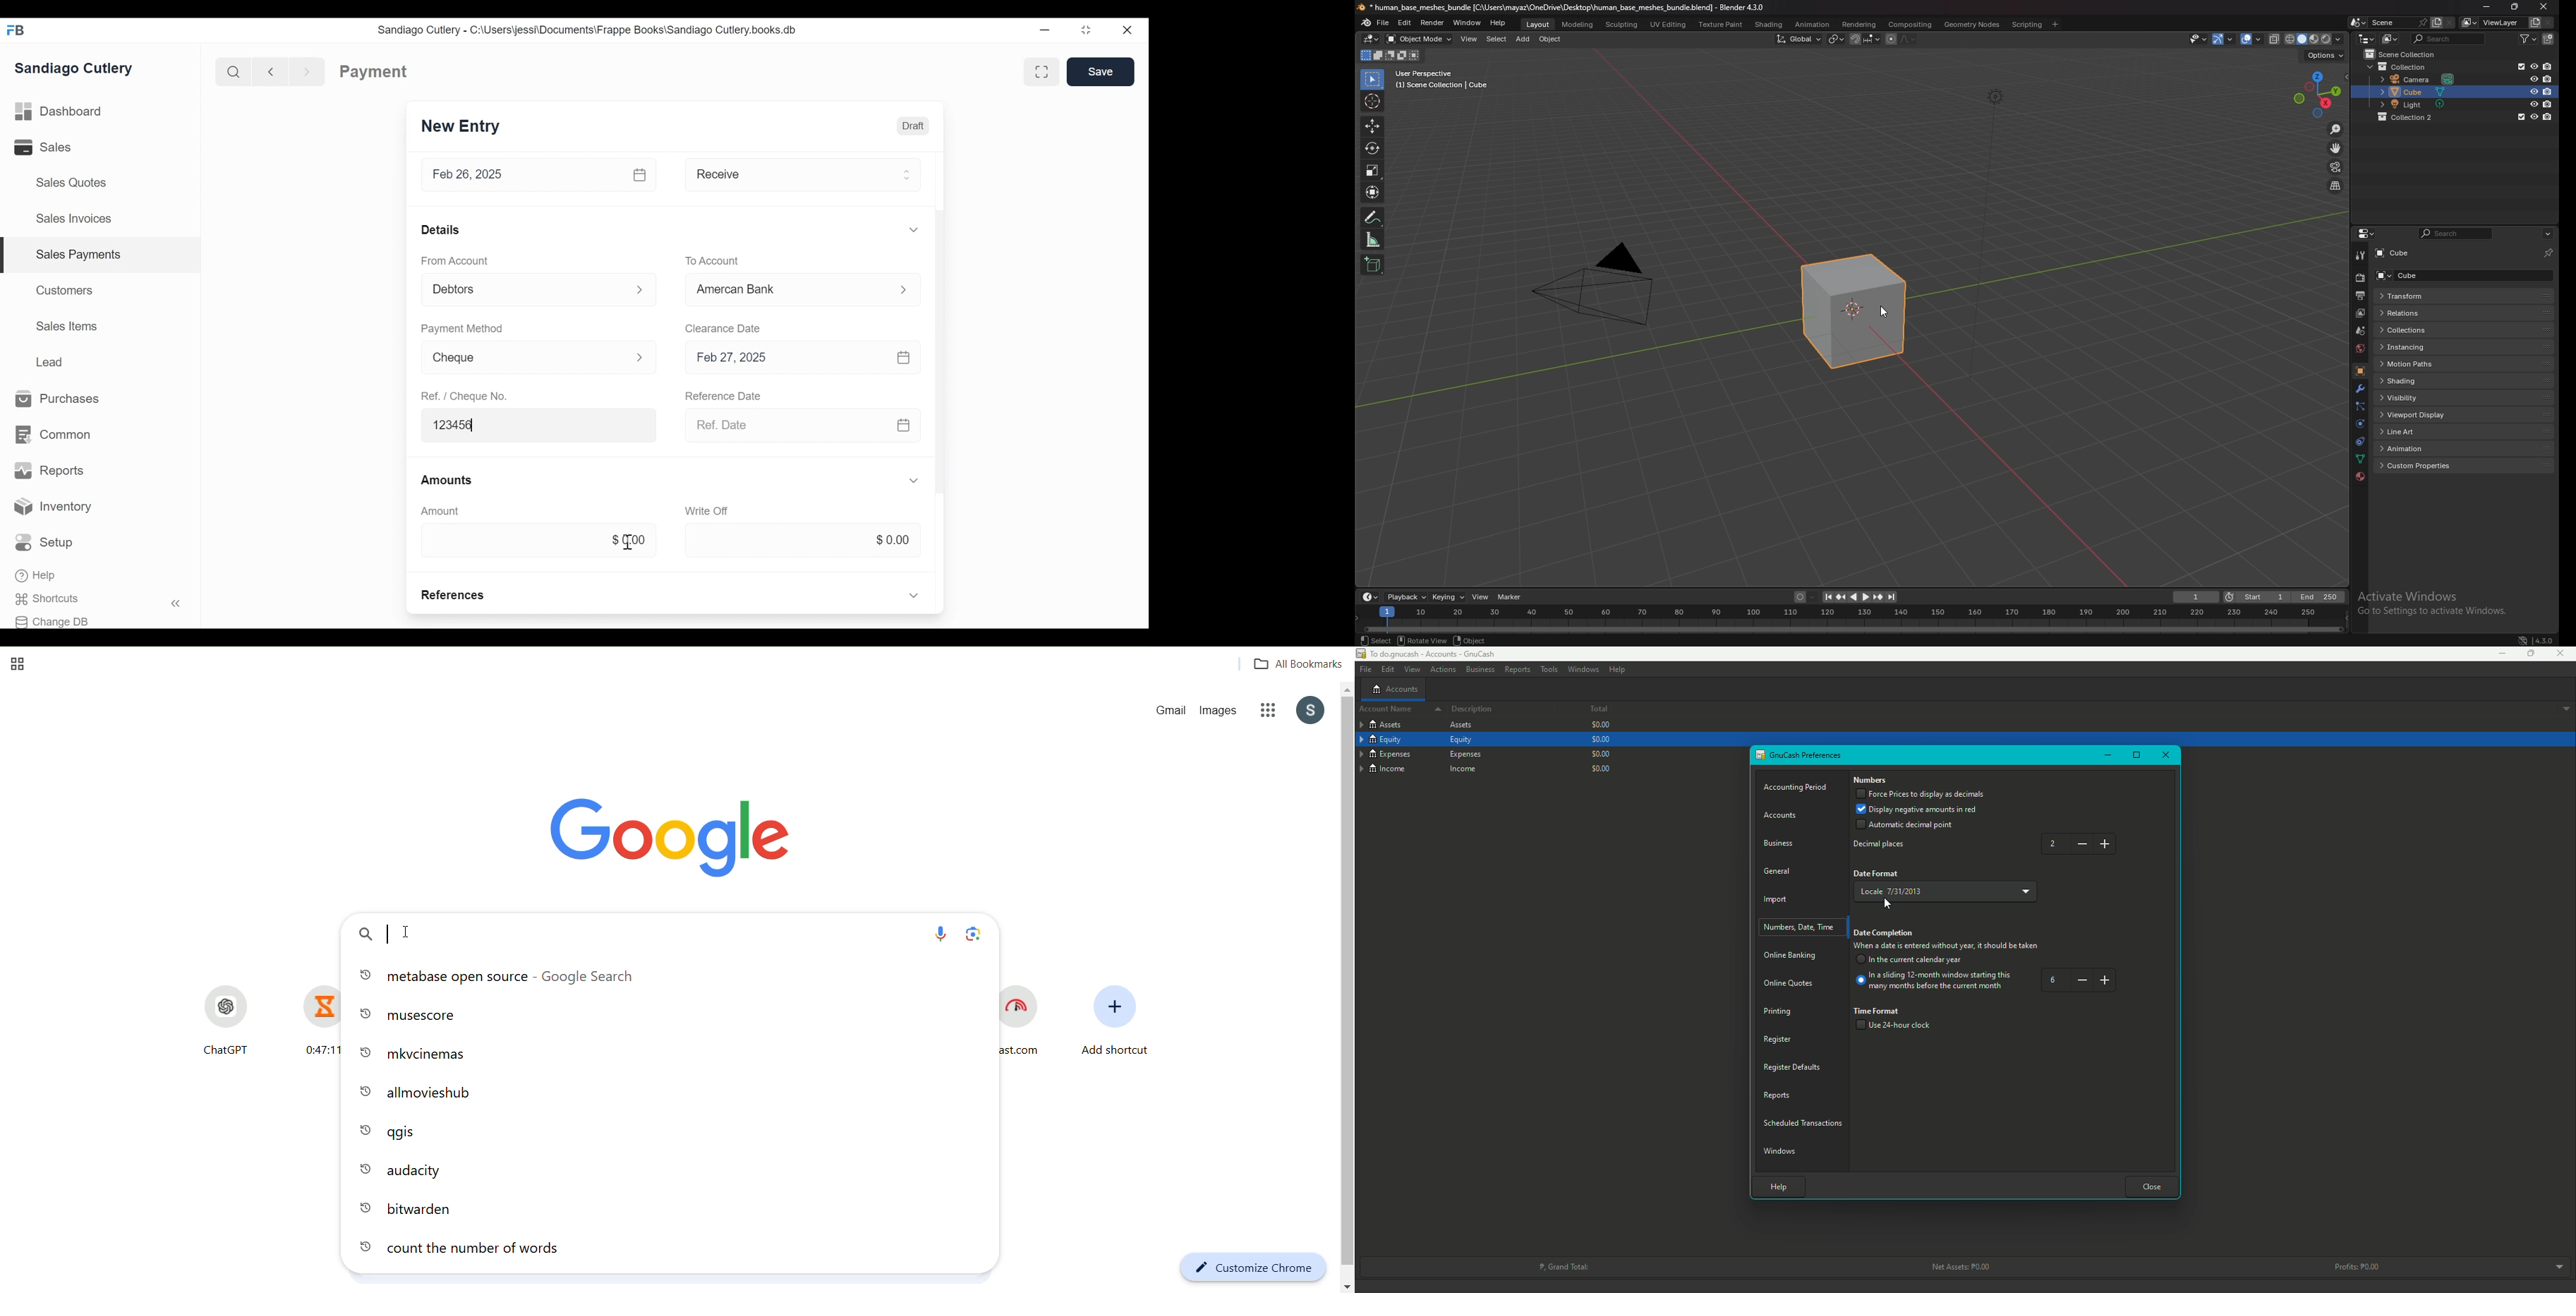  What do you see at coordinates (52, 435) in the screenshot?
I see `Common` at bounding box center [52, 435].